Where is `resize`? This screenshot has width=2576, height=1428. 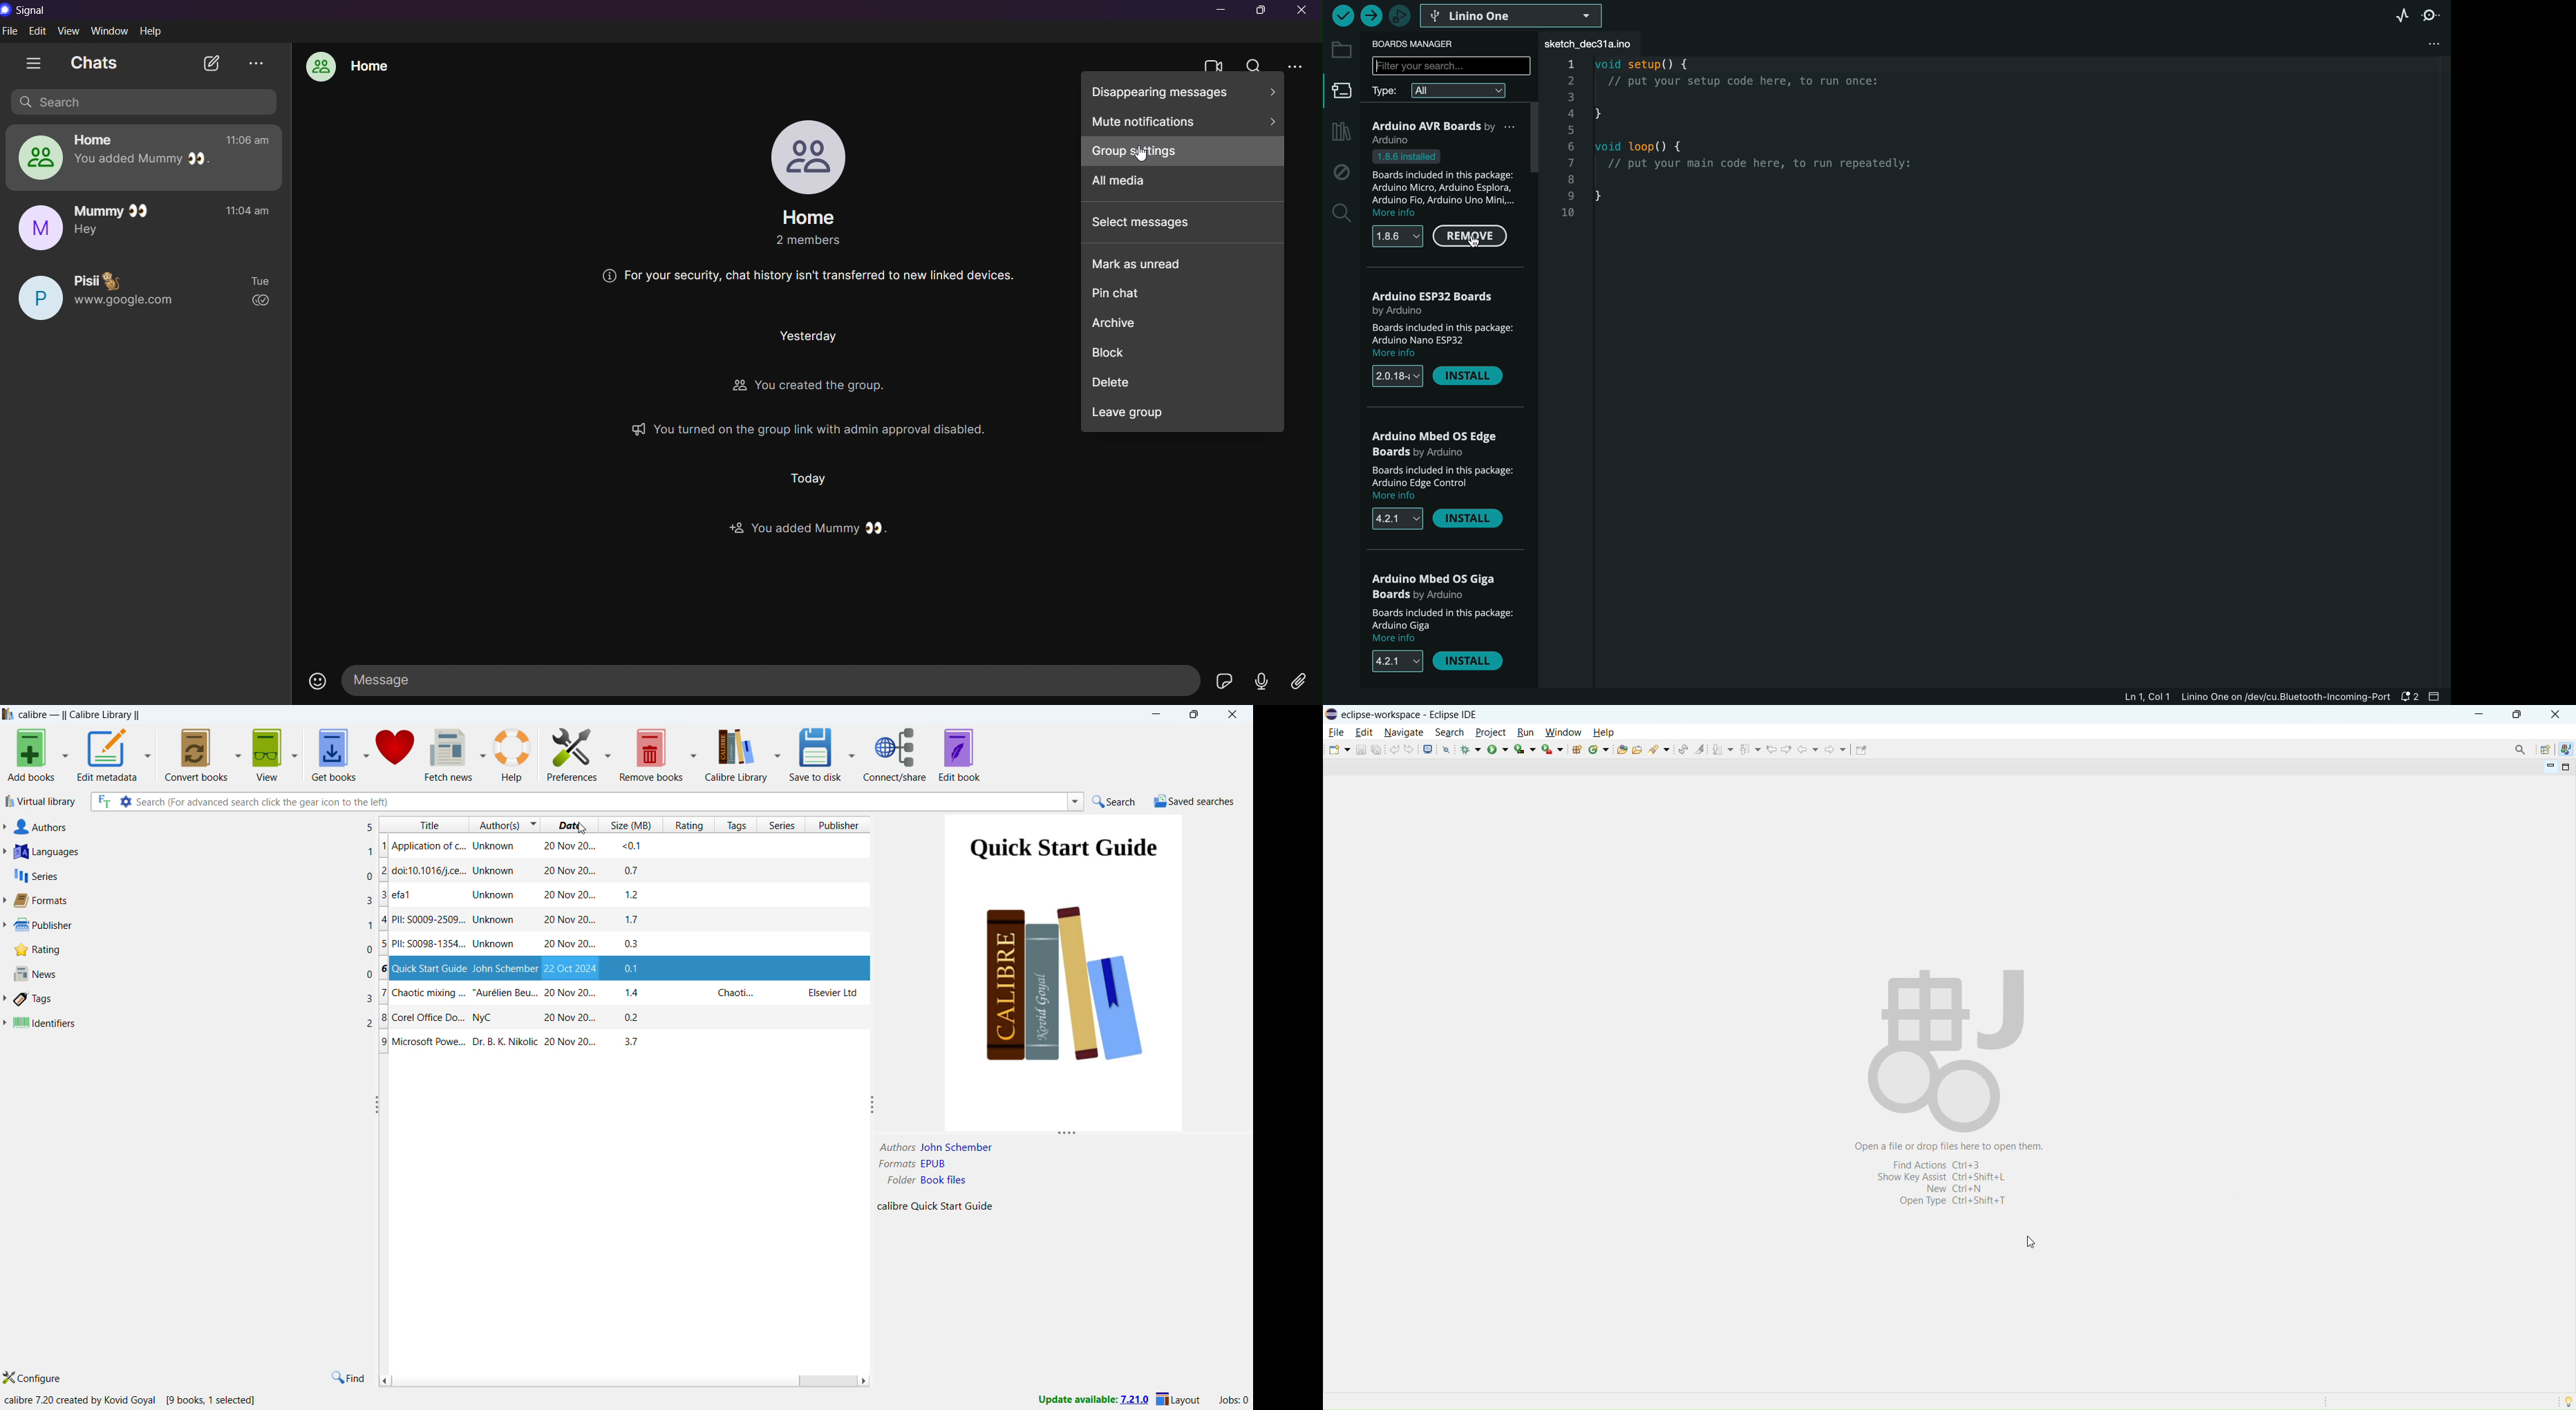
resize is located at coordinates (1069, 1134).